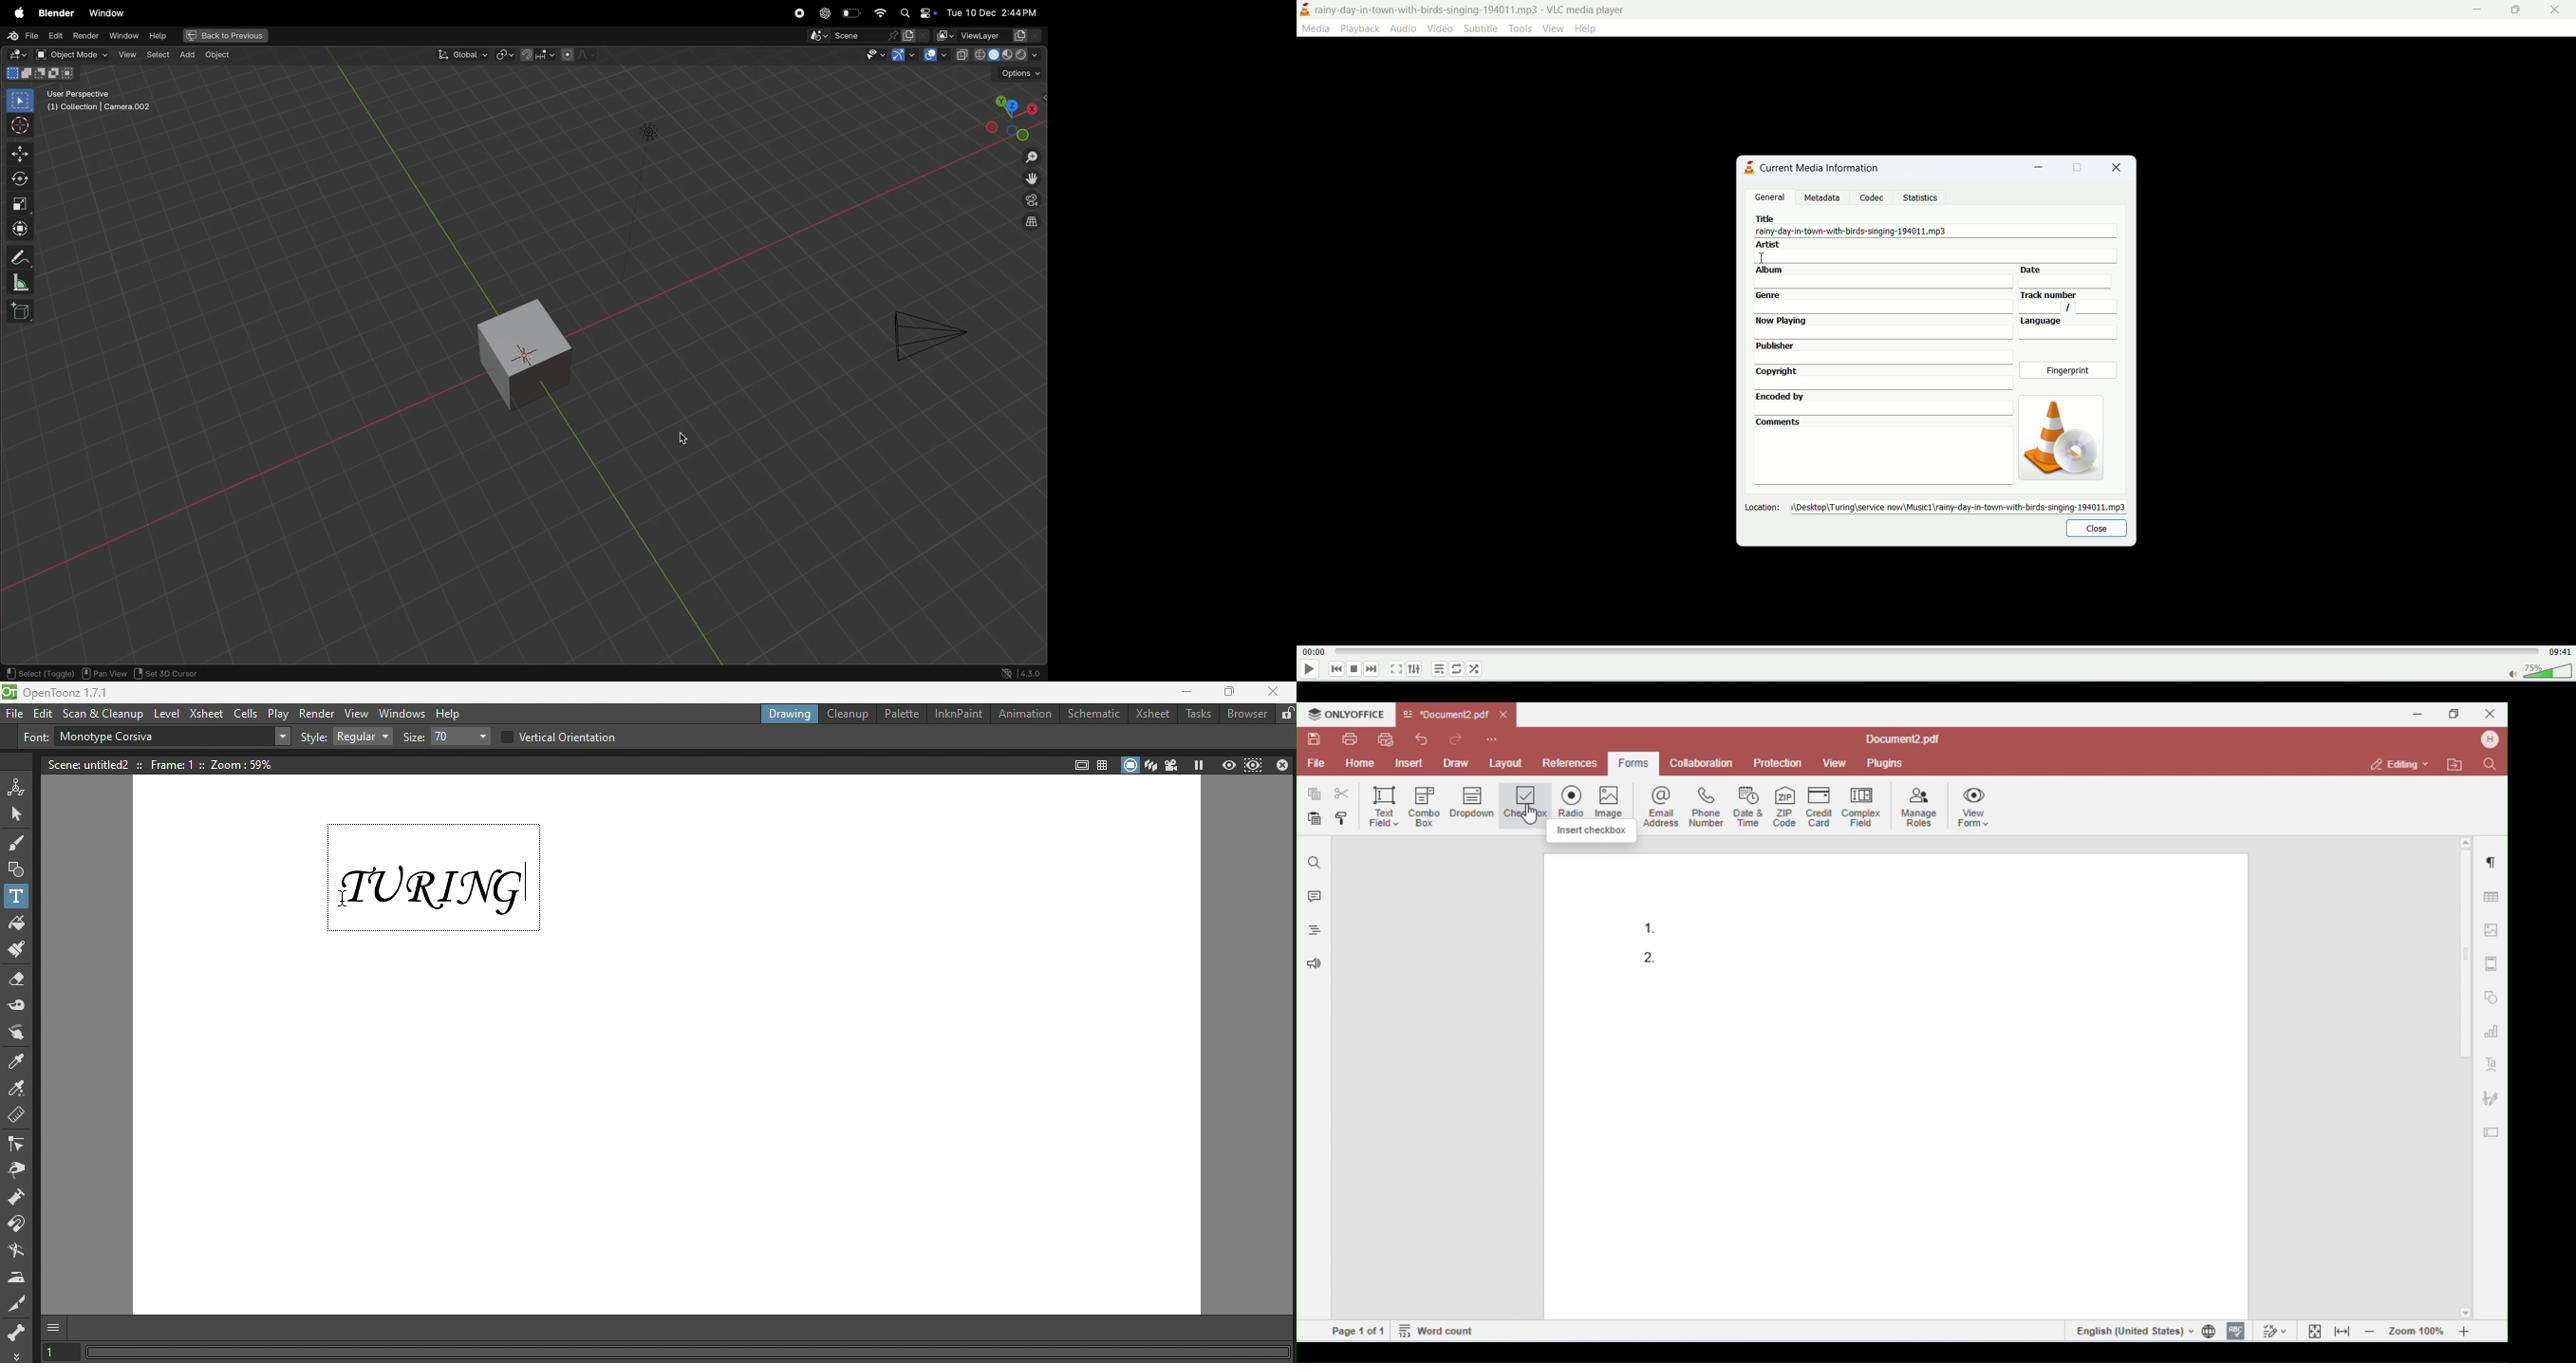  Describe the element at coordinates (17, 152) in the screenshot. I see `move` at that location.